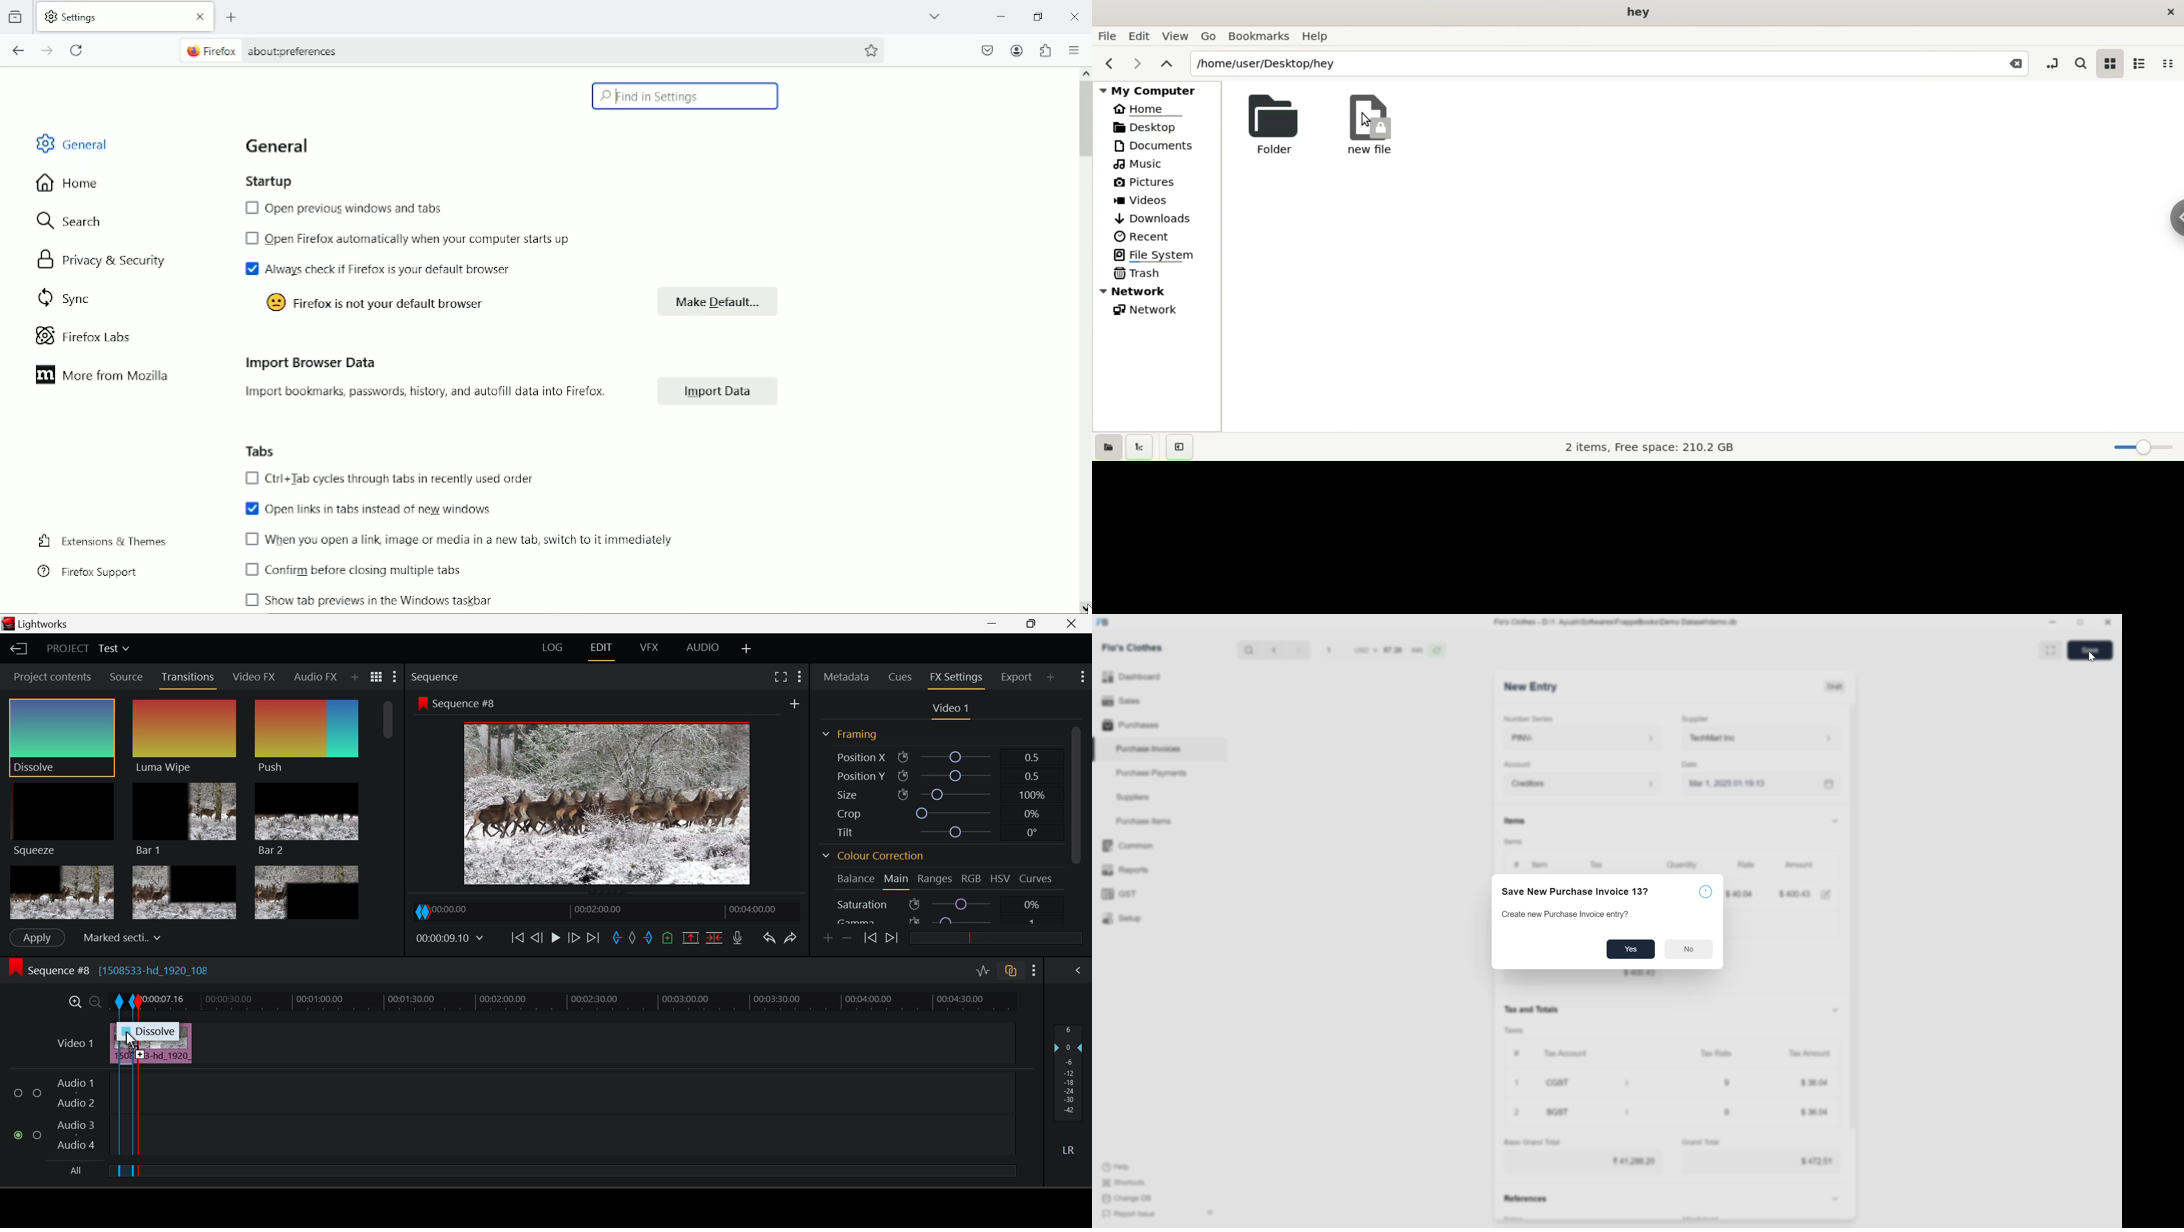 This screenshot has width=2184, height=1232. Describe the element at coordinates (1072, 50) in the screenshot. I see `open application menu` at that location.